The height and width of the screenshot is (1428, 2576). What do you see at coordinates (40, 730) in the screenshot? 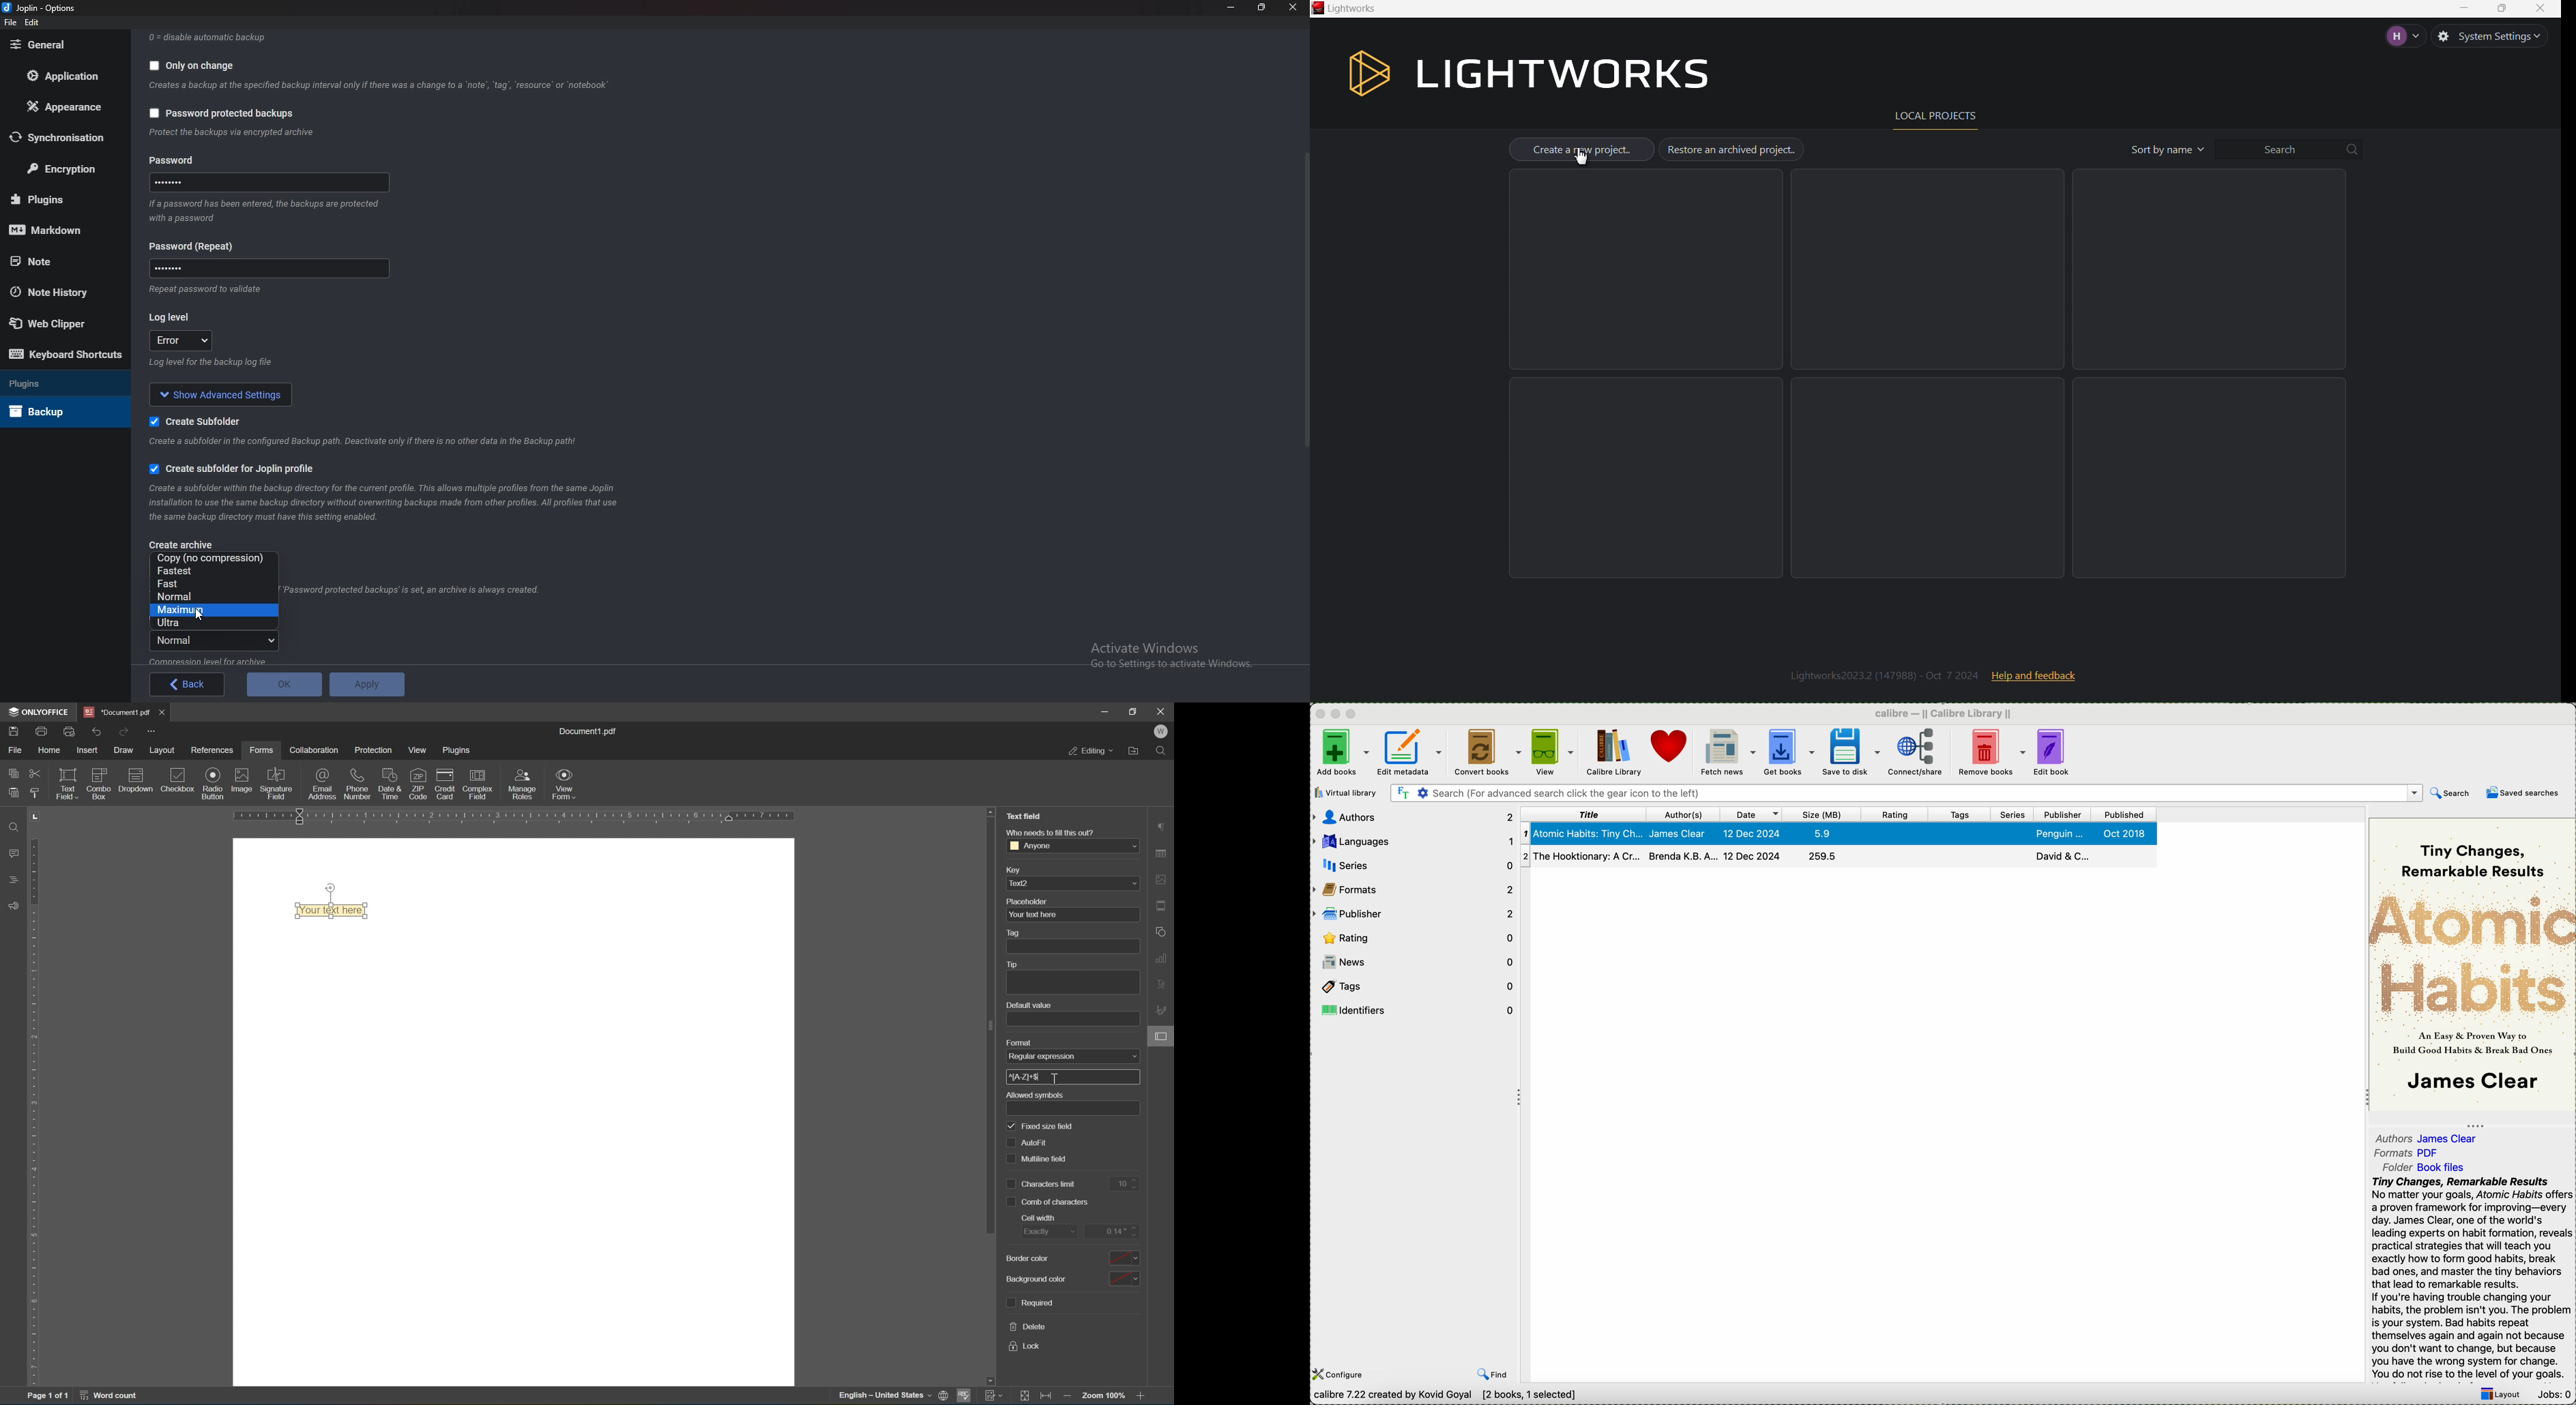
I see `print` at bounding box center [40, 730].